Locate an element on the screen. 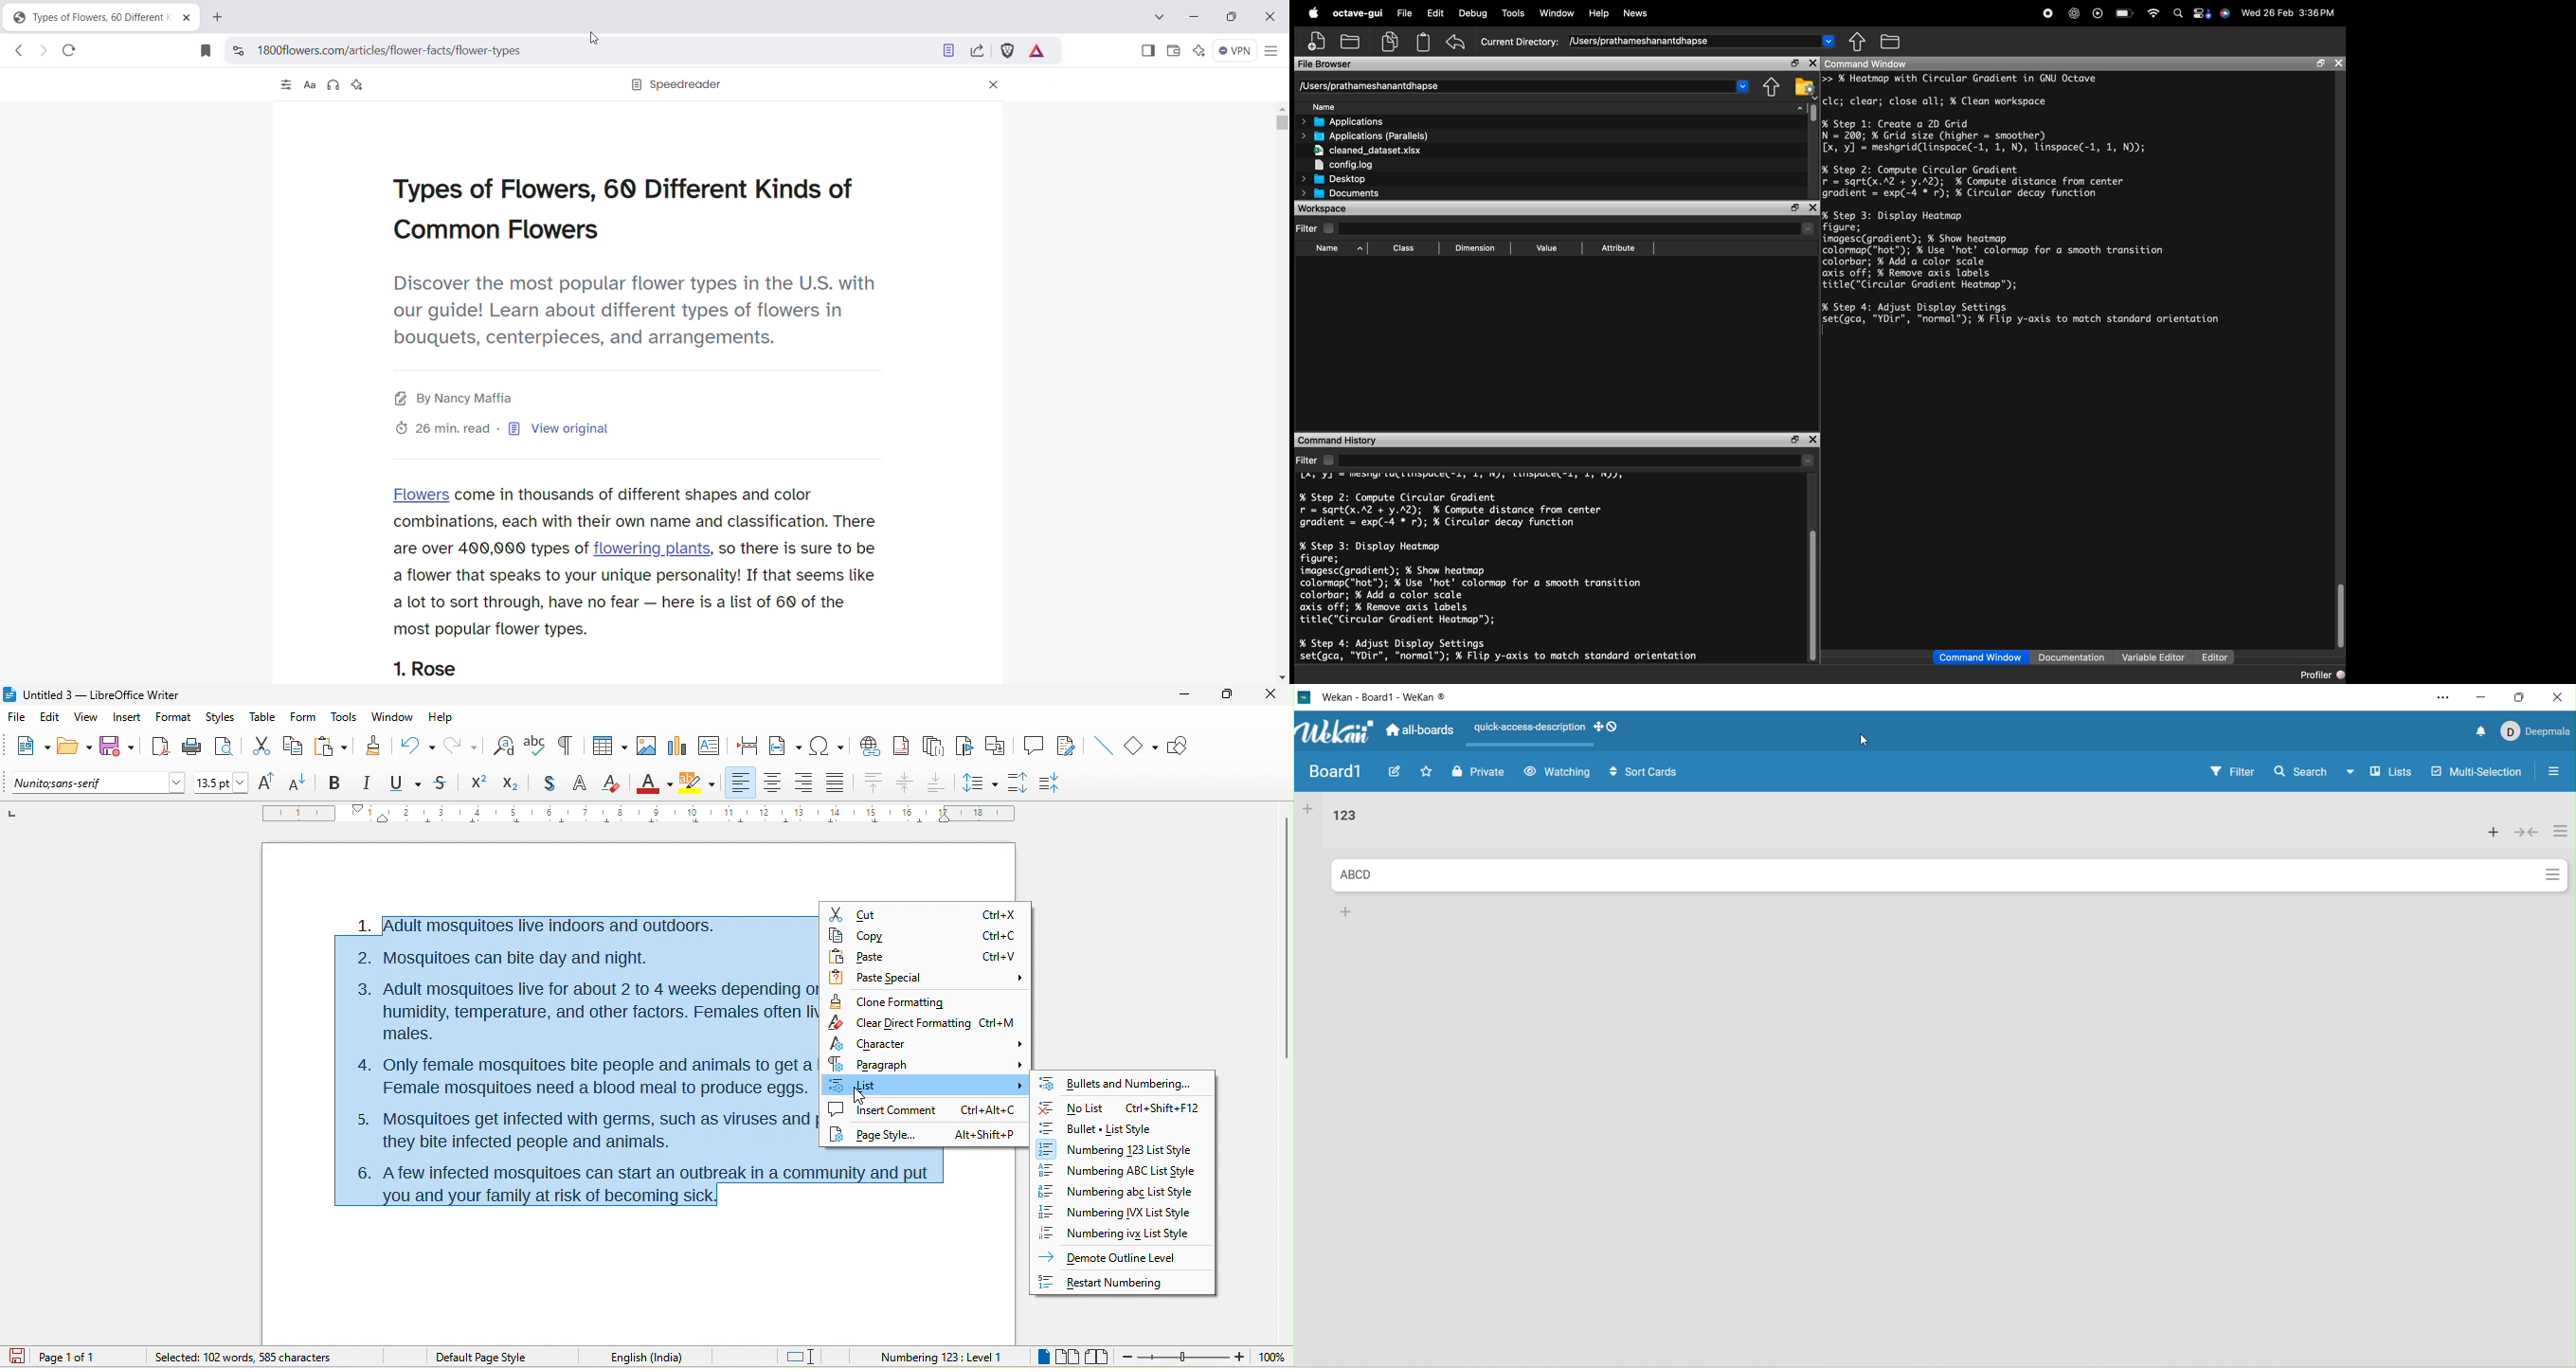  table is located at coordinates (263, 718).